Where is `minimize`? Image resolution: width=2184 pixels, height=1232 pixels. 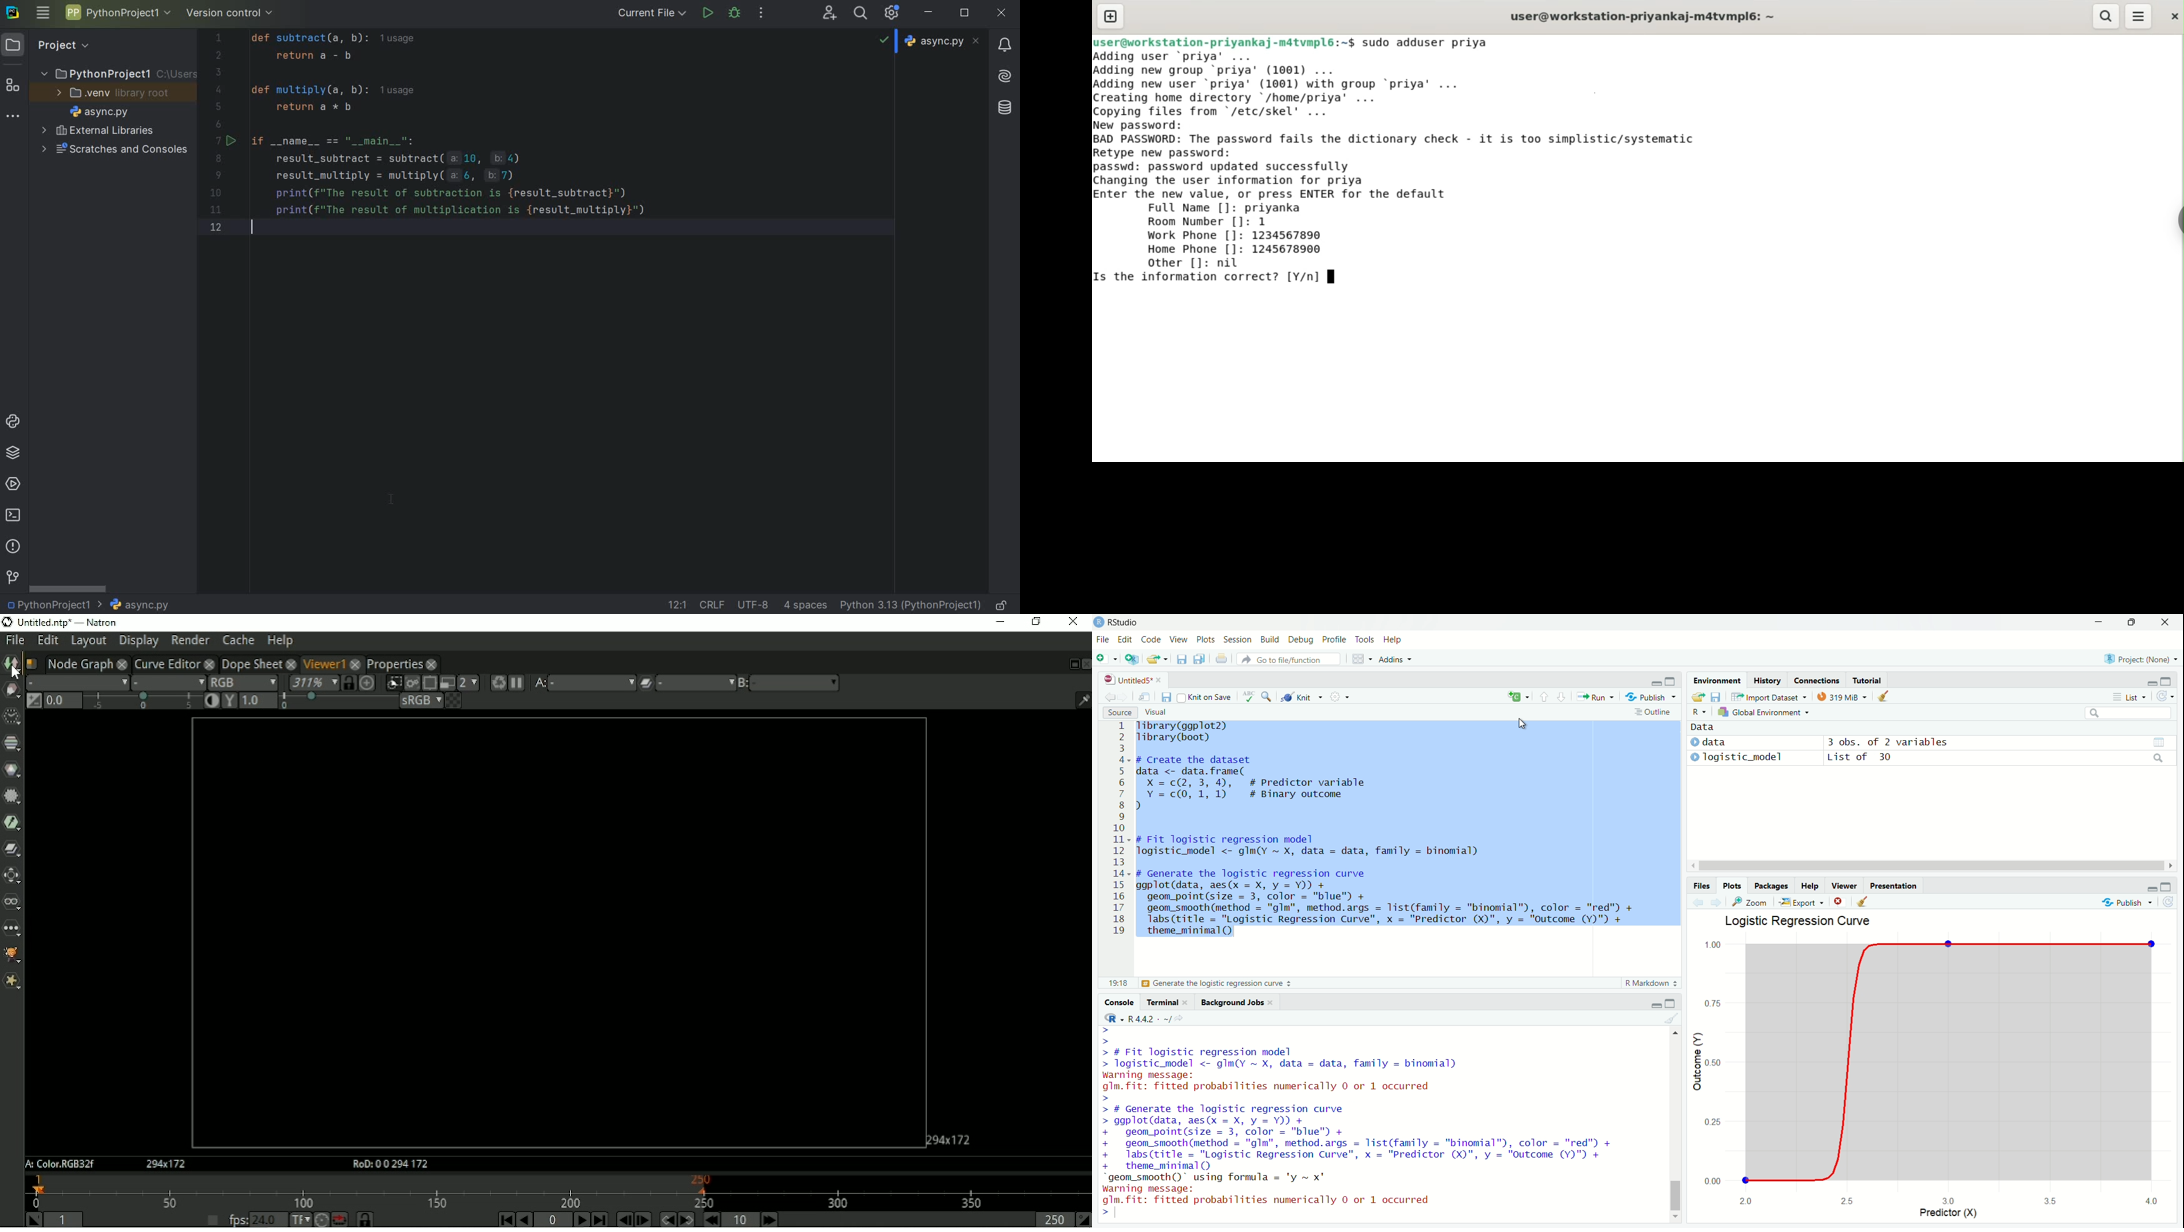 minimize is located at coordinates (2099, 622).